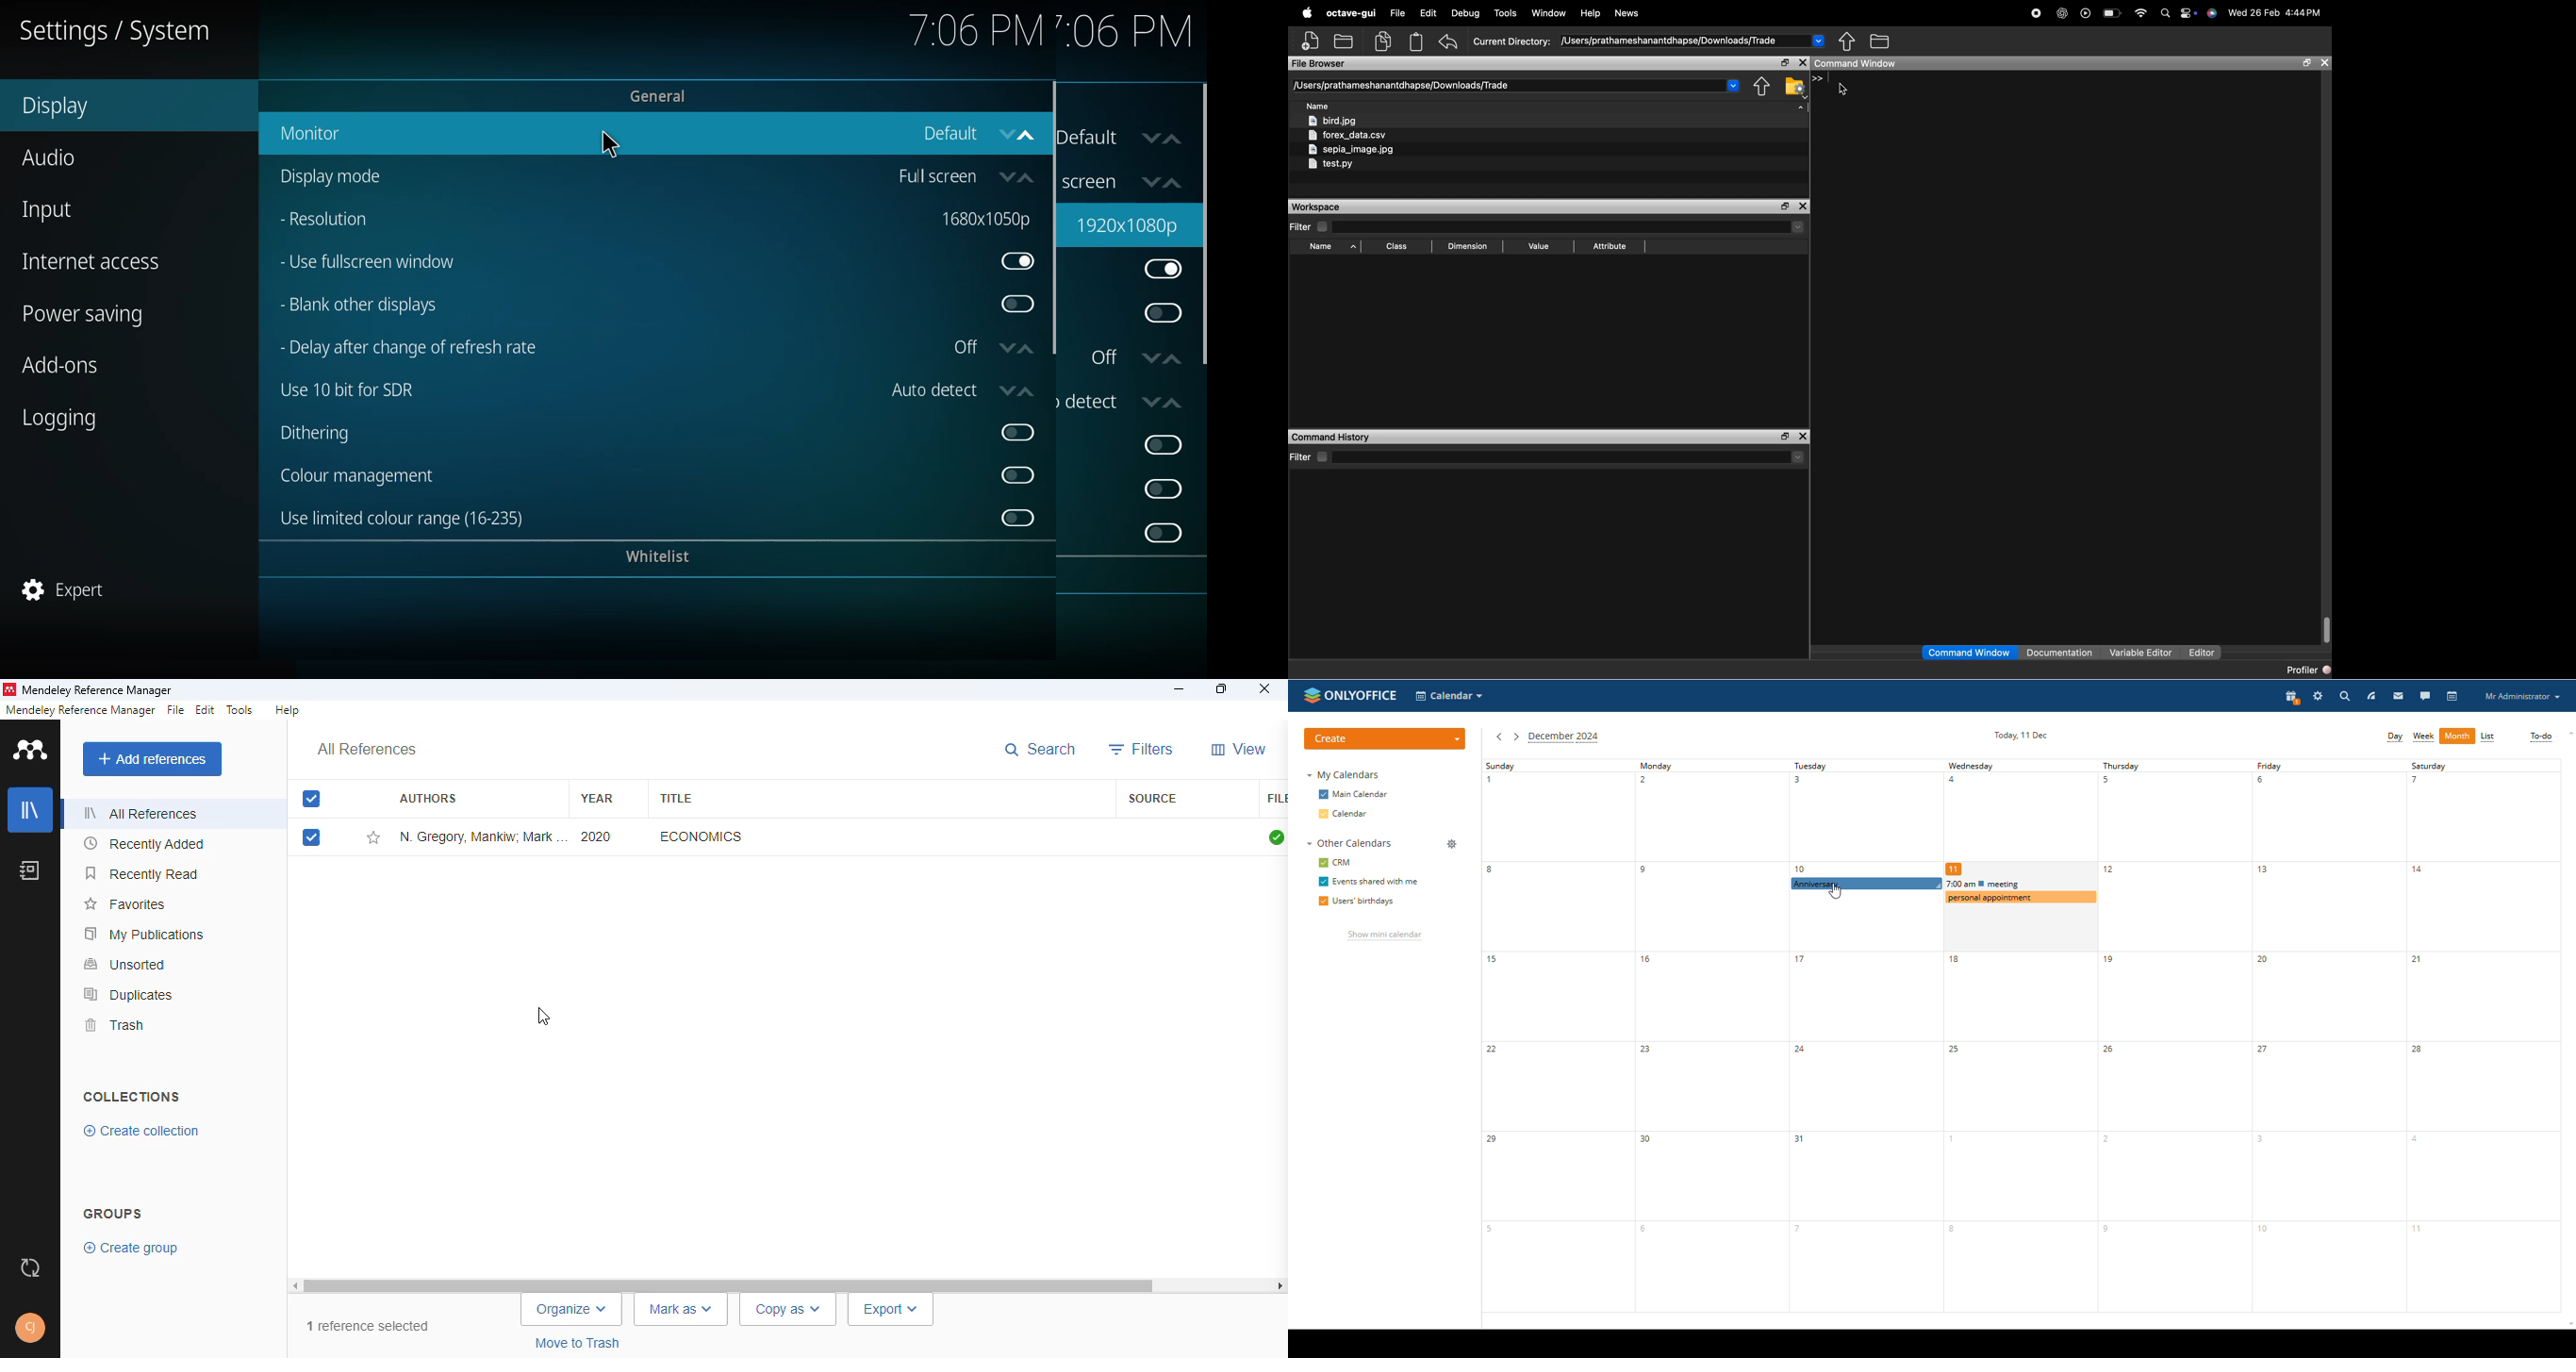 The height and width of the screenshot is (1372, 2576). Describe the element at coordinates (977, 134) in the screenshot. I see `default` at that location.